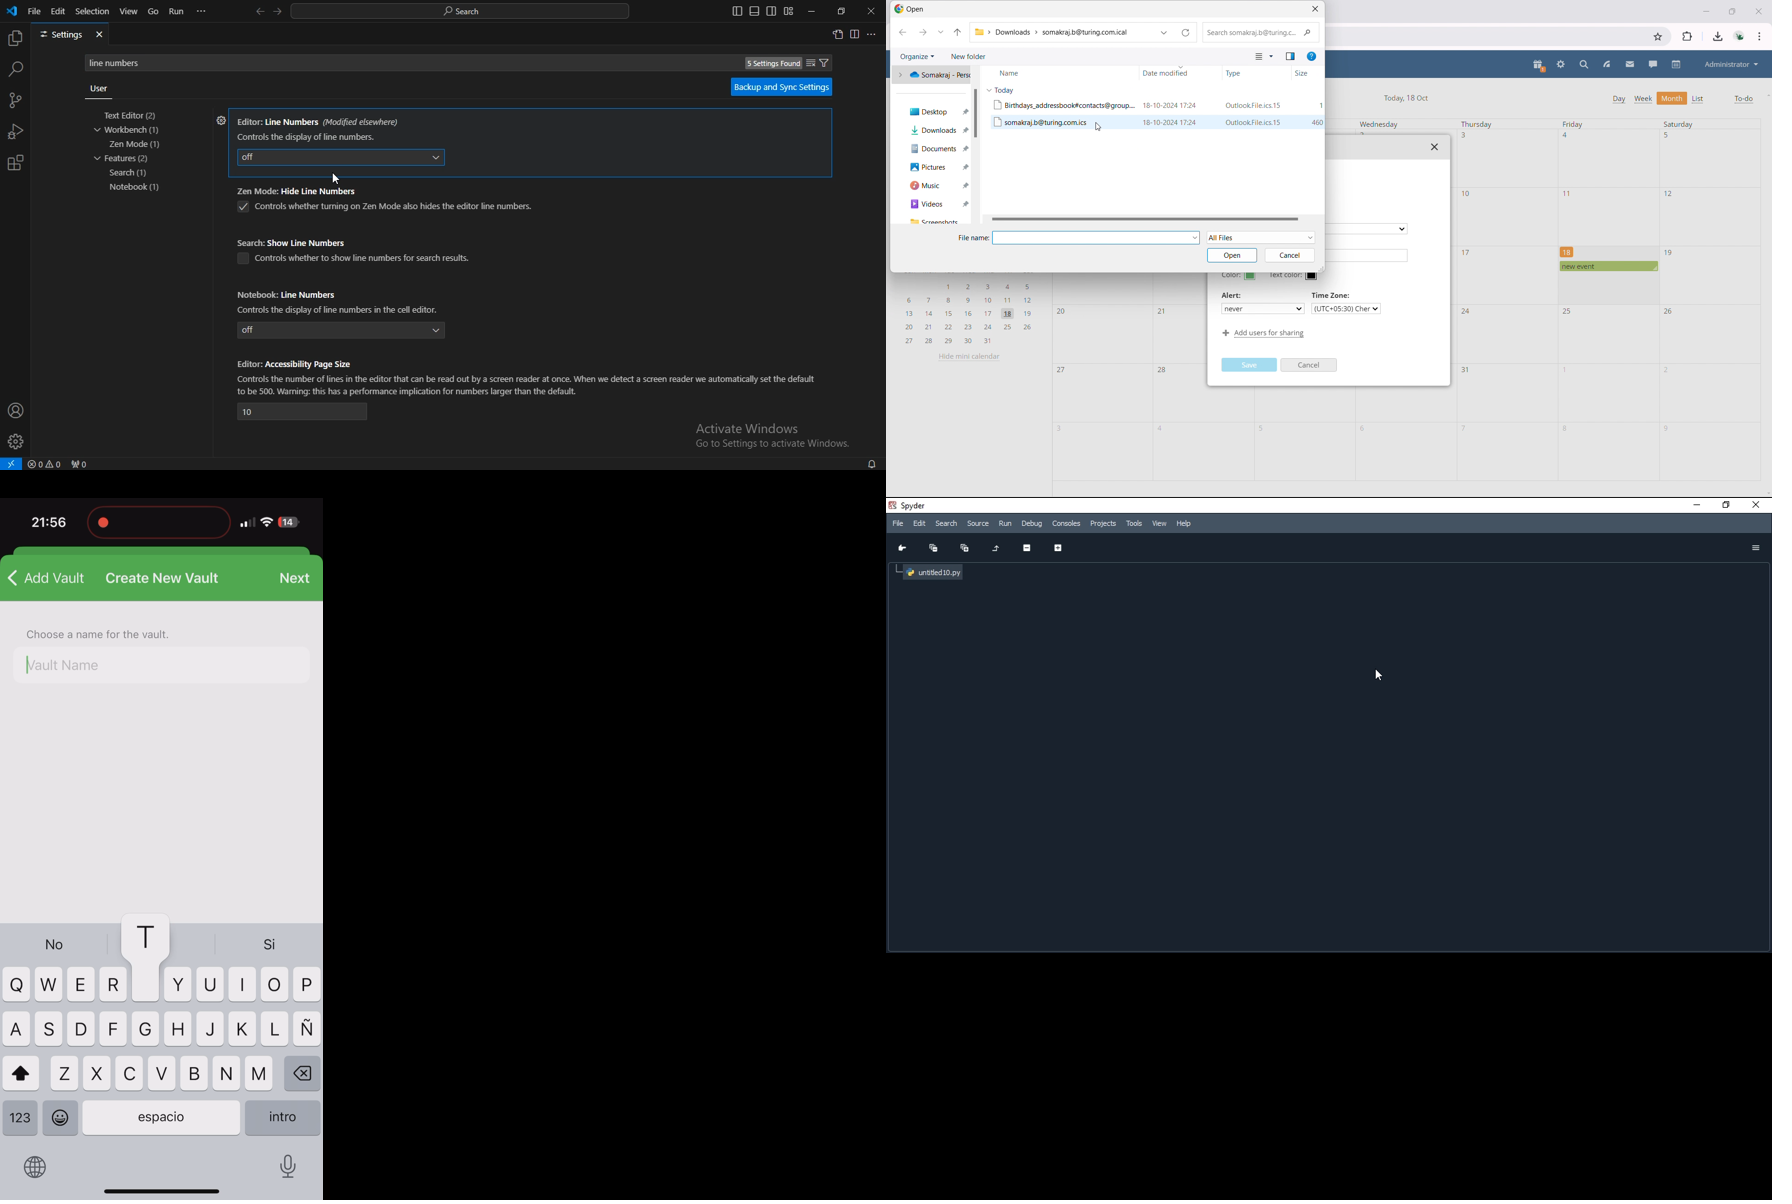 Image resolution: width=1792 pixels, height=1204 pixels. What do you see at coordinates (14, 102) in the screenshot?
I see `source control` at bounding box center [14, 102].